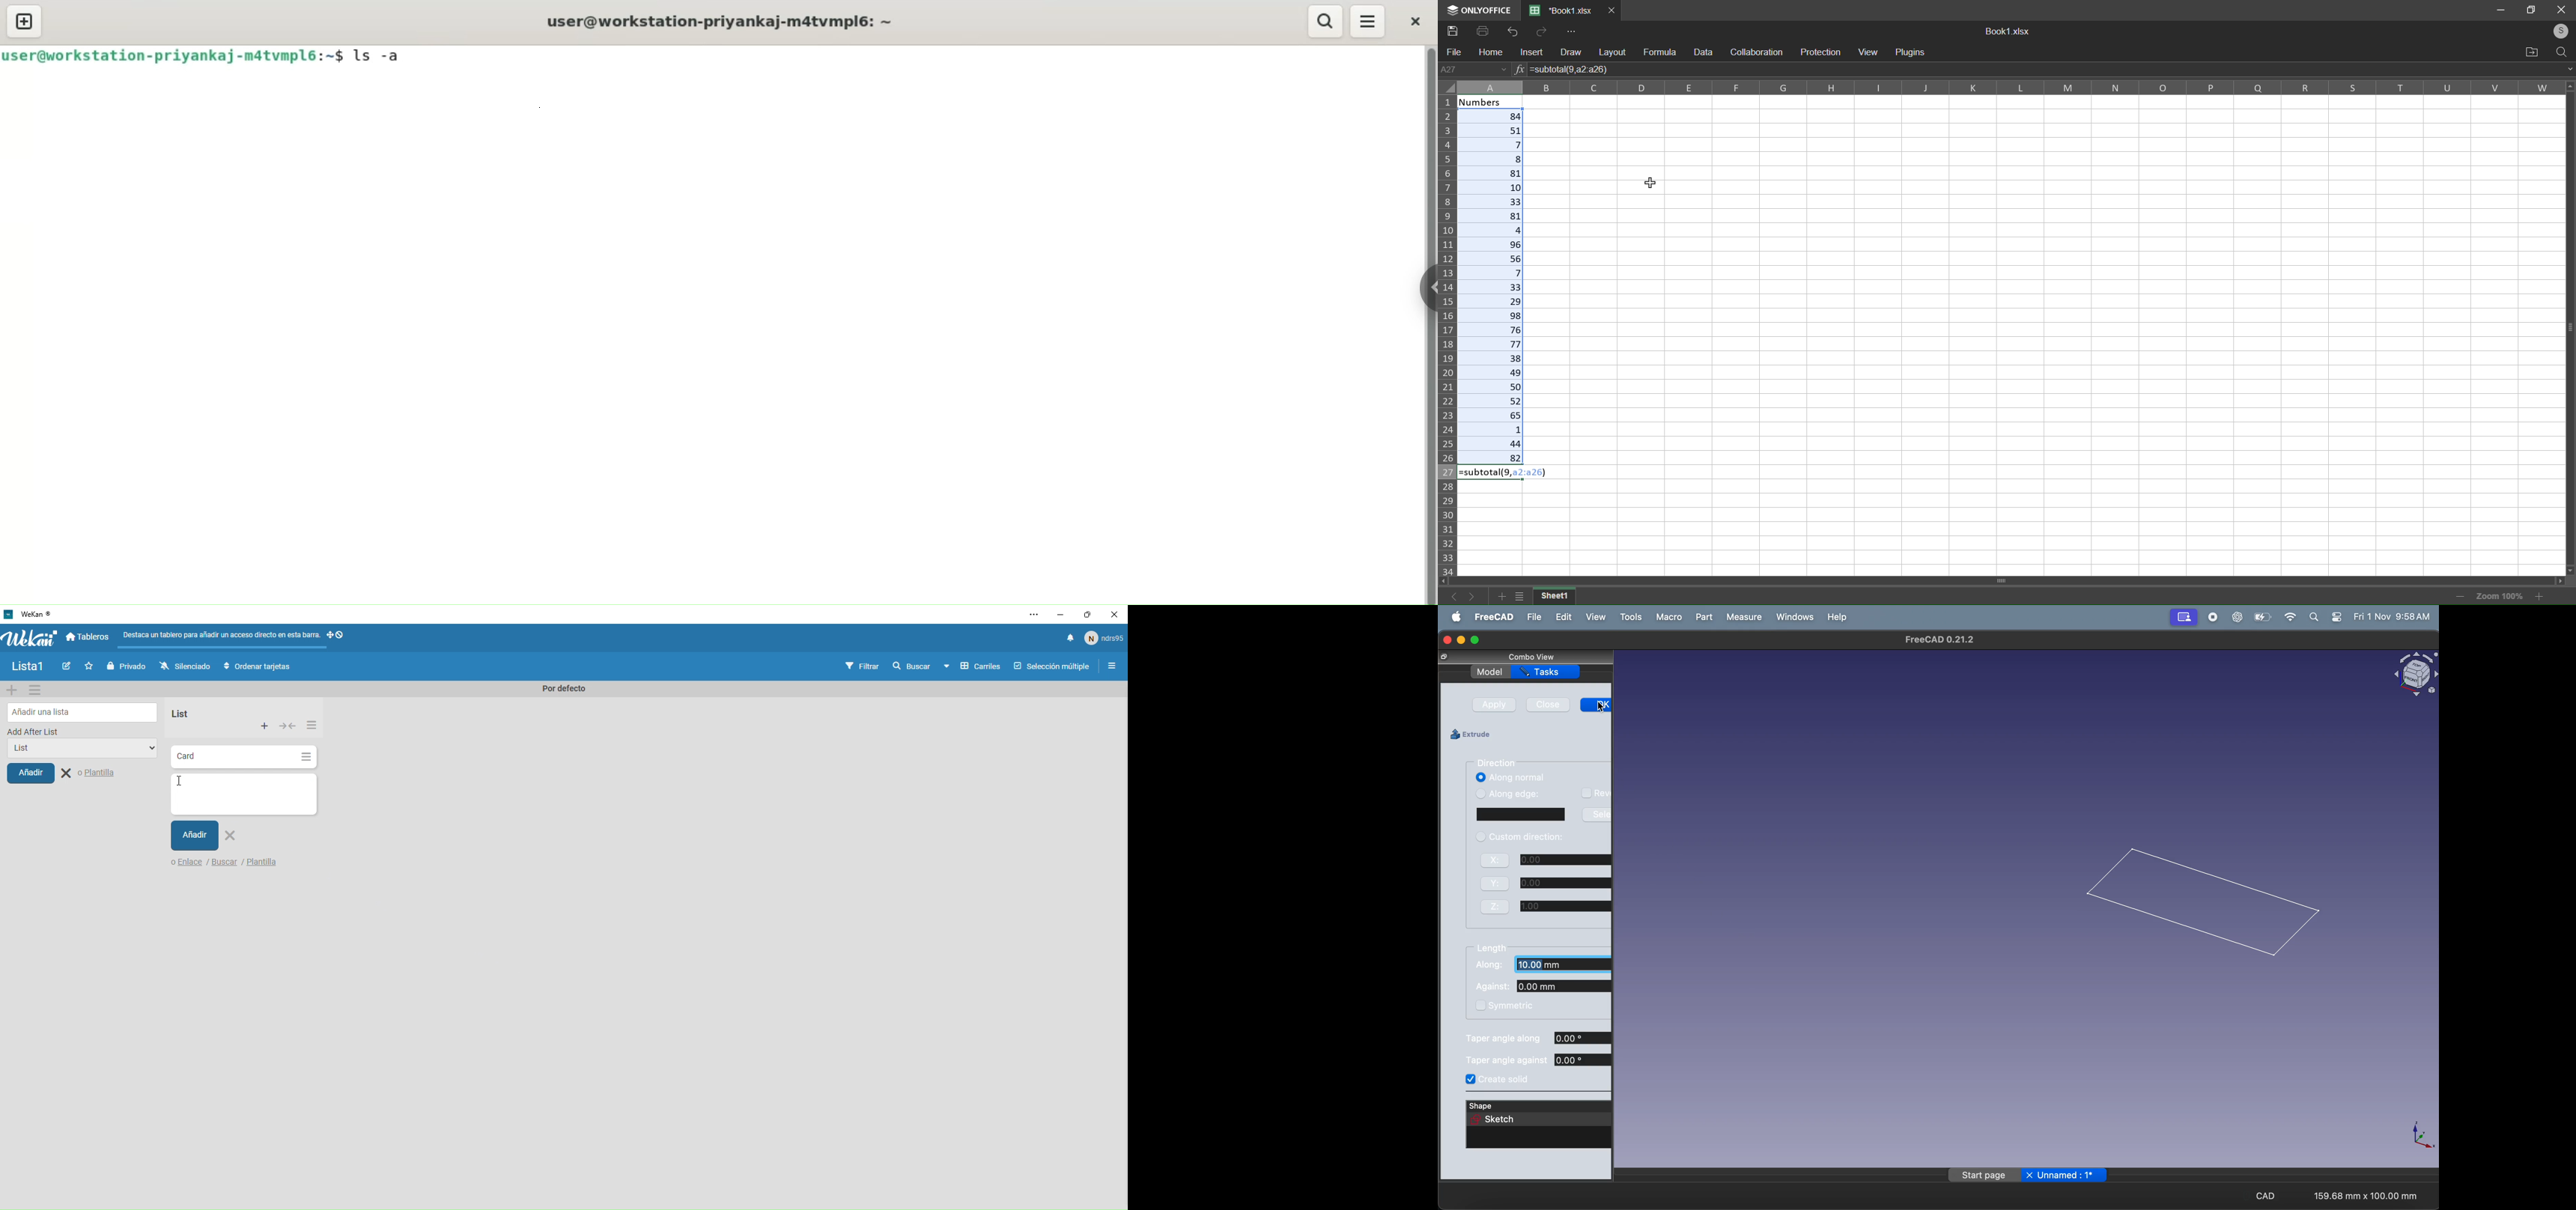  Describe the element at coordinates (1822, 53) in the screenshot. I see `protection` at that location.